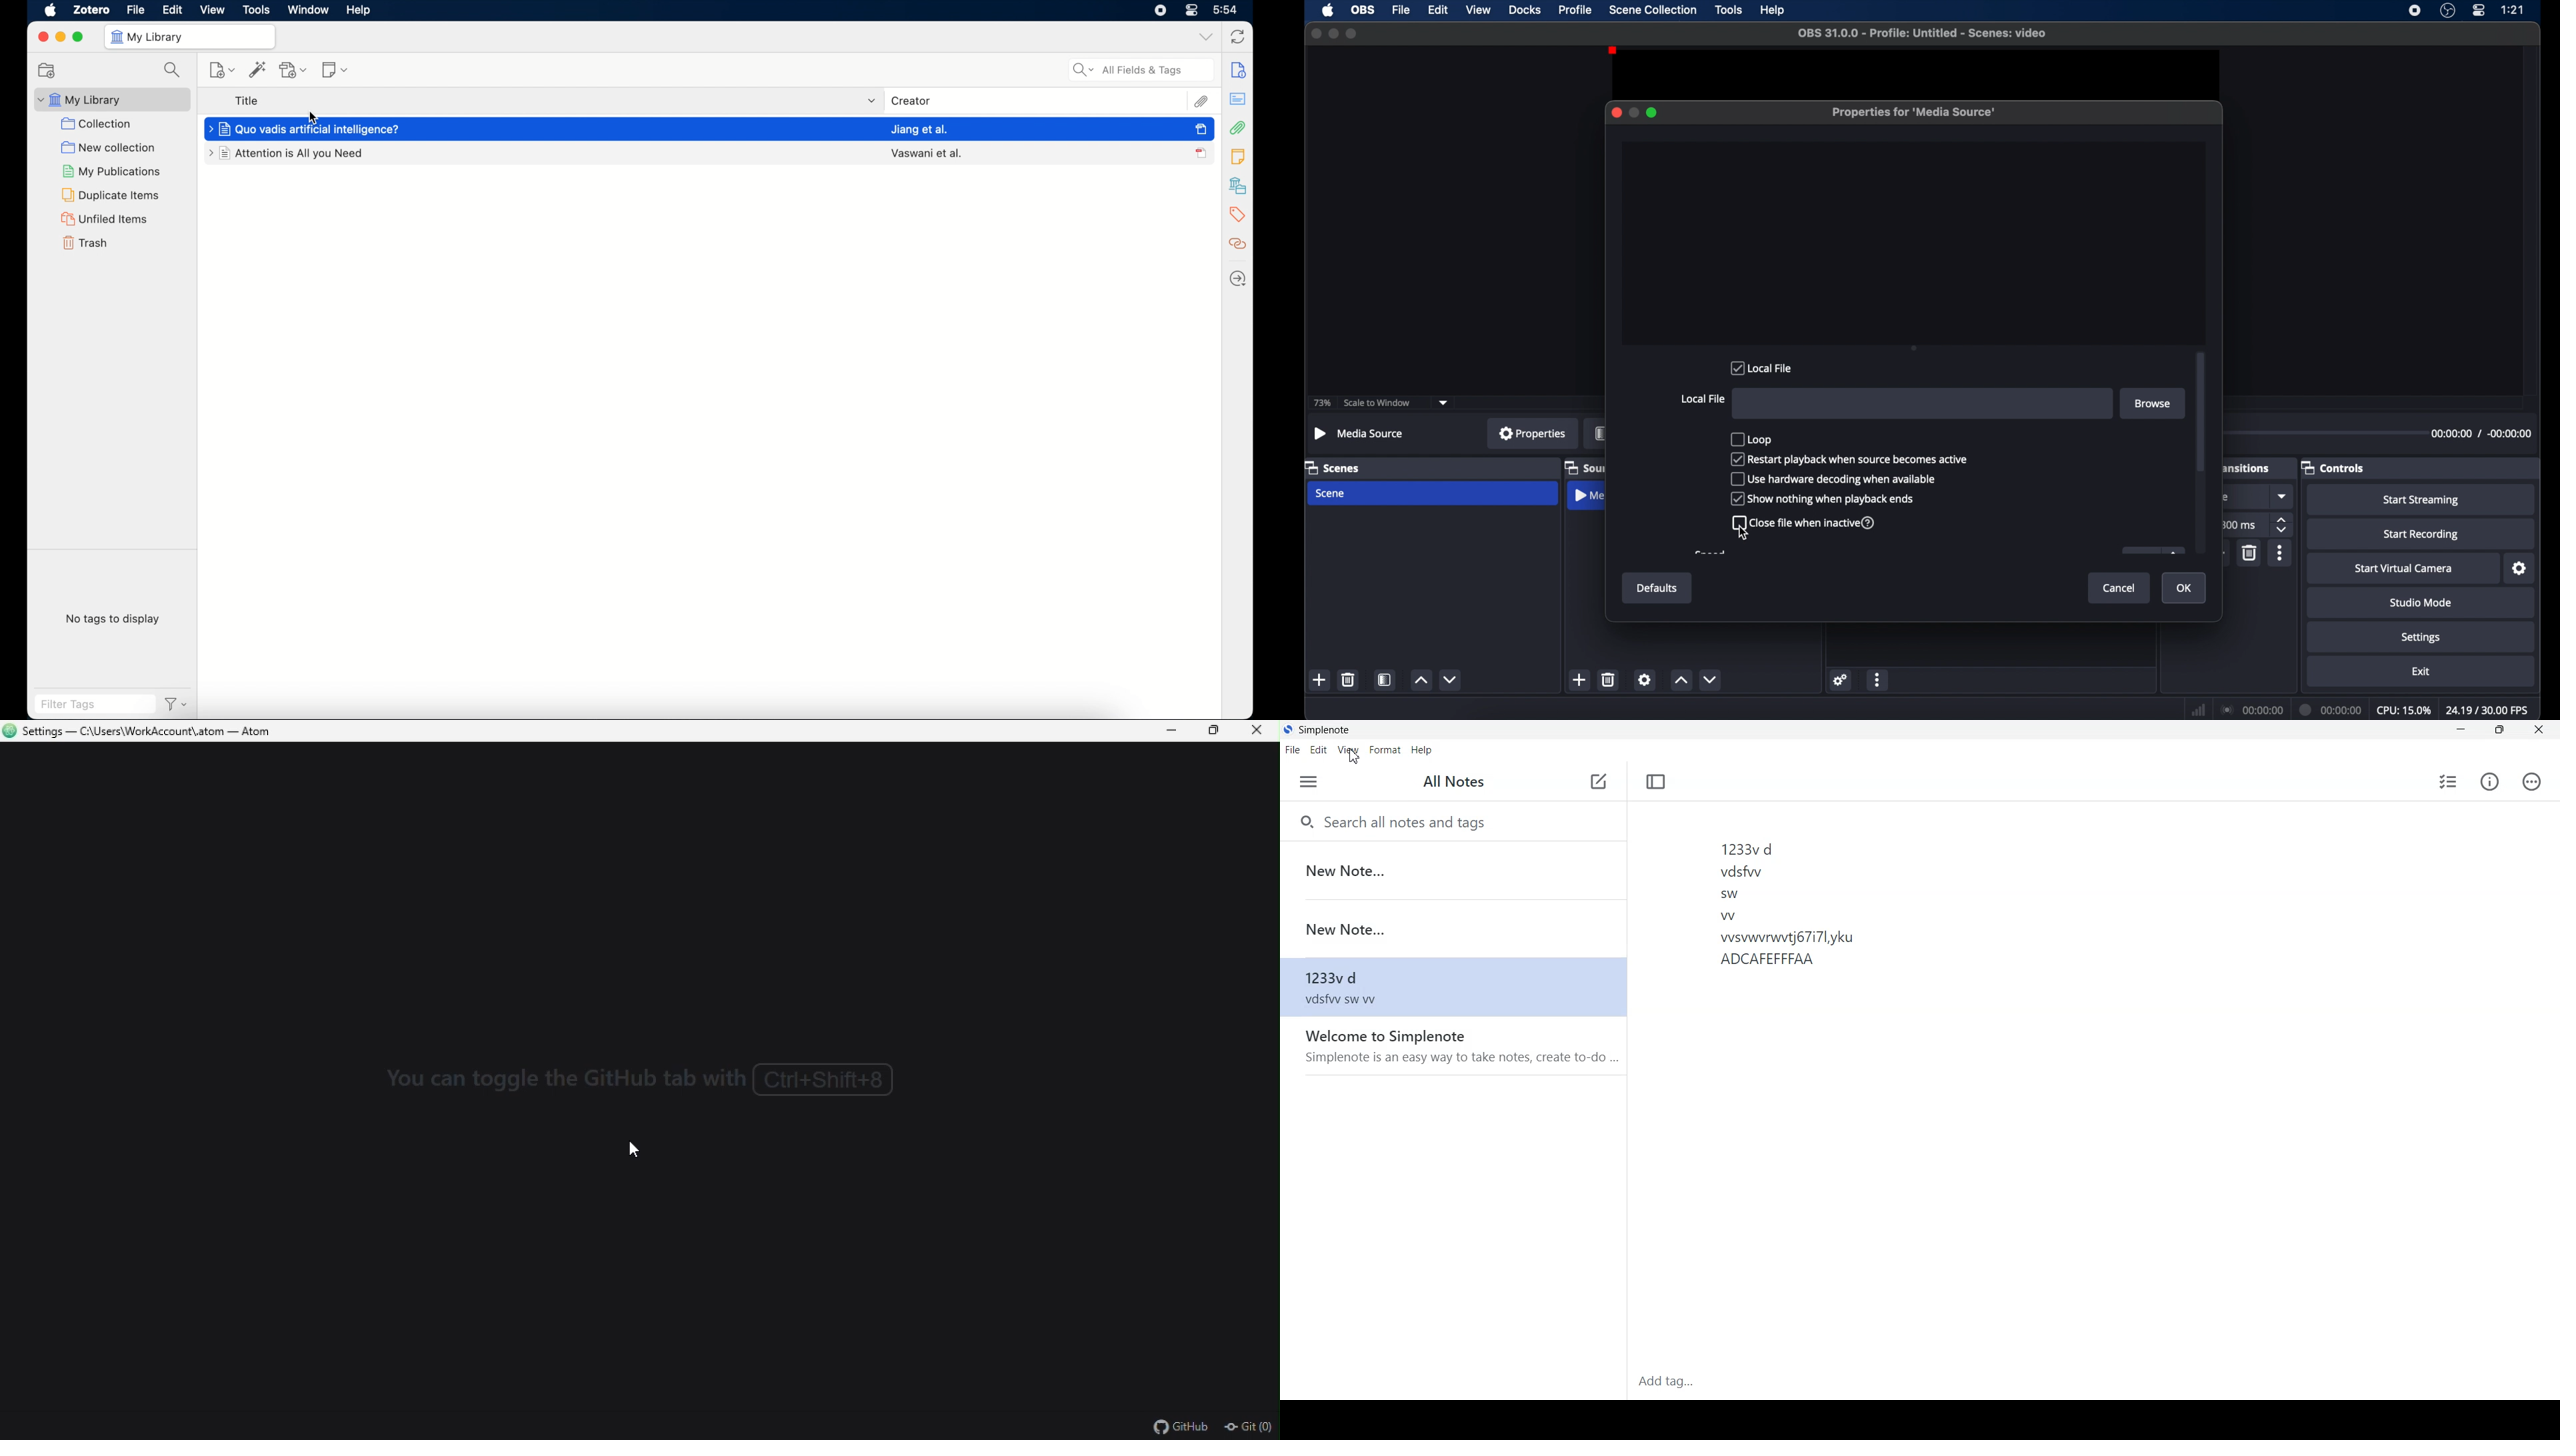  Describe the element at coordinates (1763, 368) in the screenshot. I see `local file` at that location.